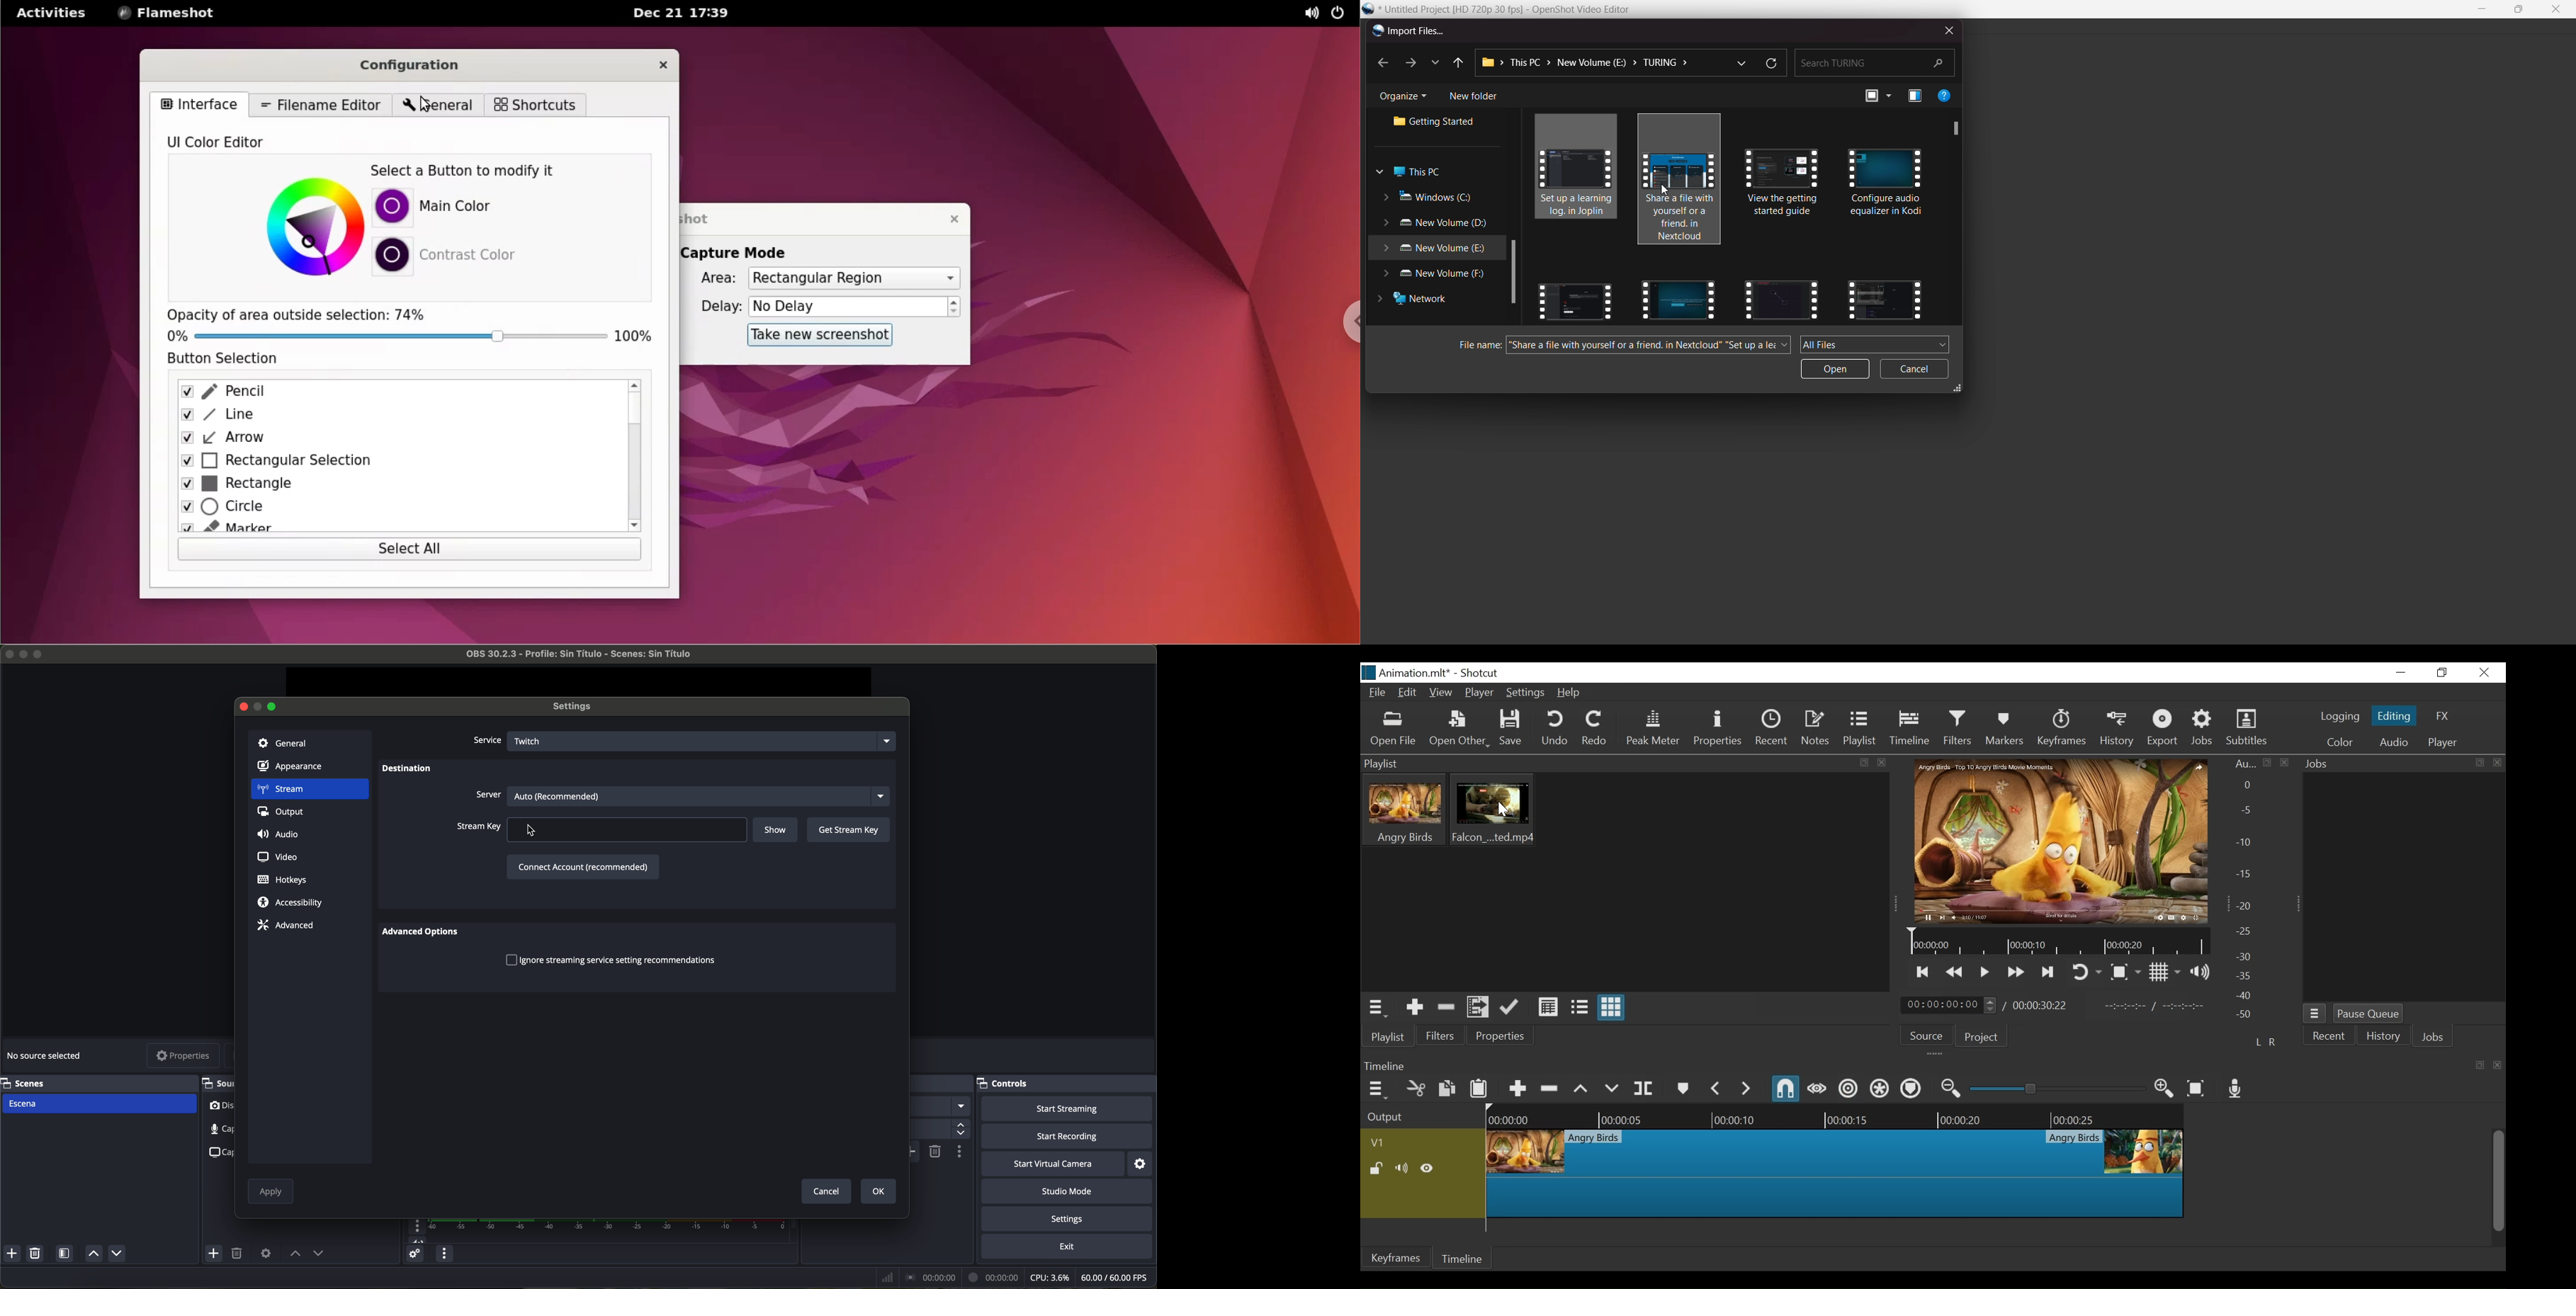 The height and width of the screenshot is (1316, 2576). What do you see at coordinates (243, 706) in the screenshot?
I see `close window` at bounding box center [243, 706].